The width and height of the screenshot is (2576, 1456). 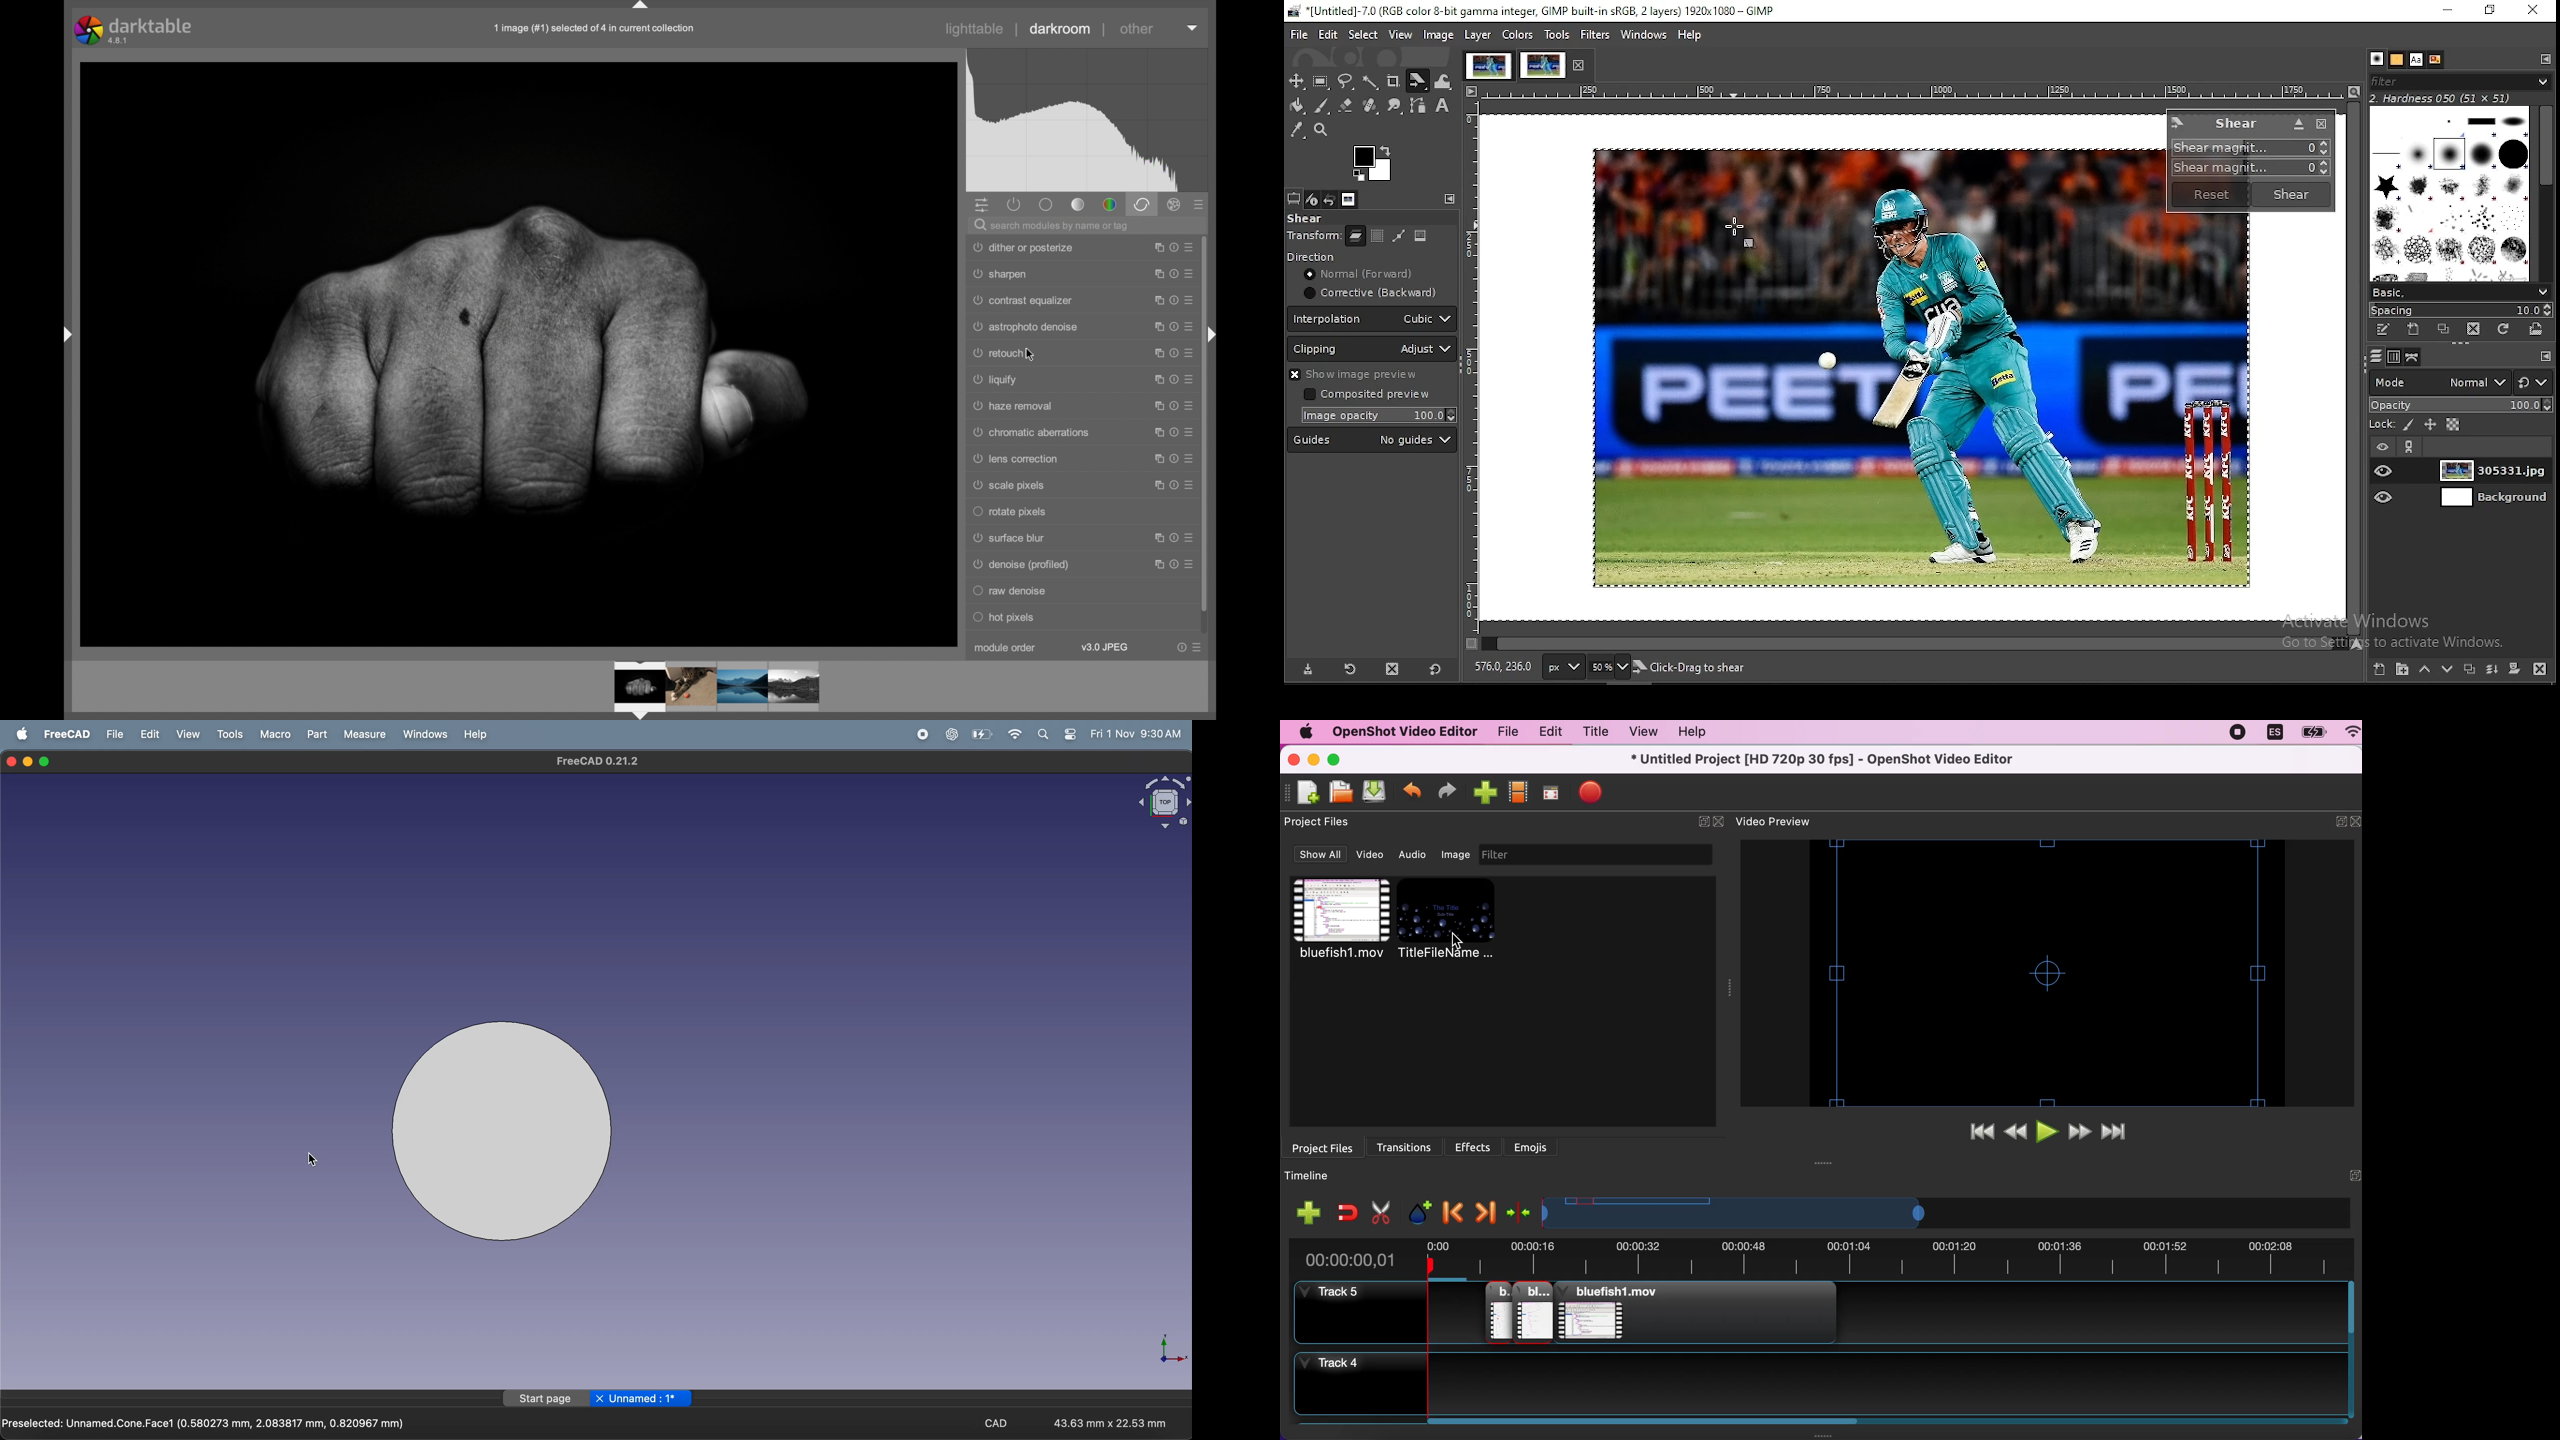 What do you see at coordinates (29, 761) in the screenshot?
I see `minimize` at bounding box center [29, 761].